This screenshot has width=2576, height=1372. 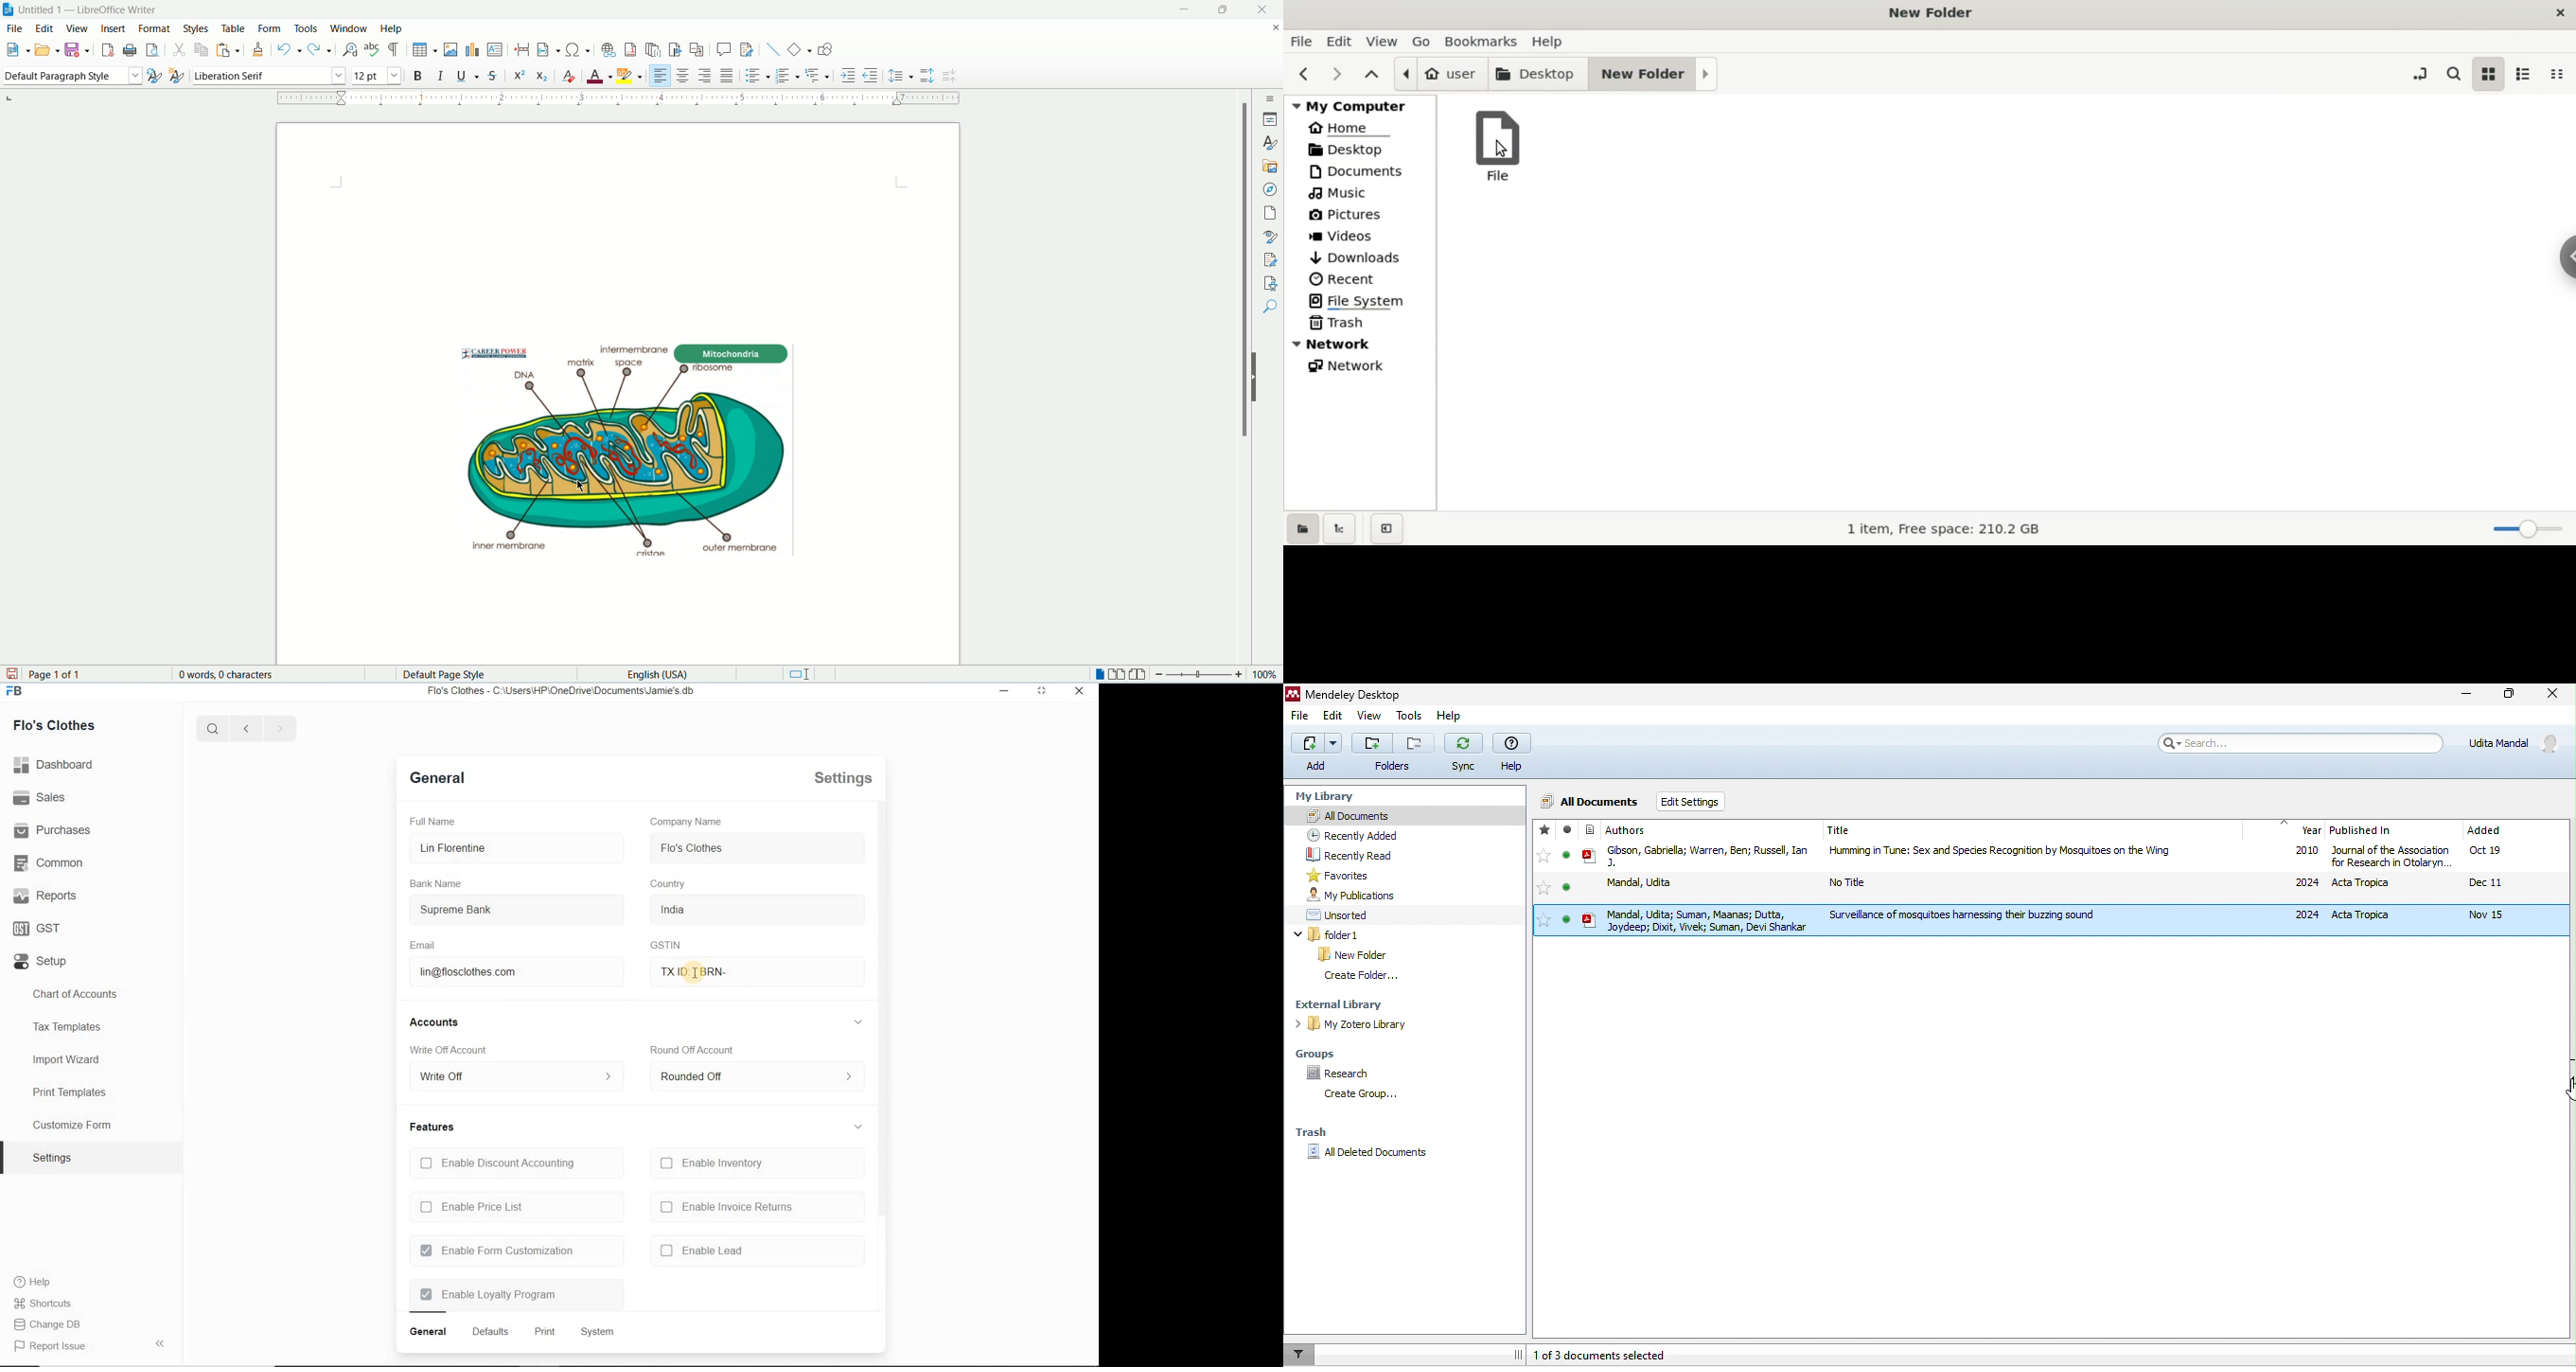 I want to click on research, so click(x=1340, y=1074).